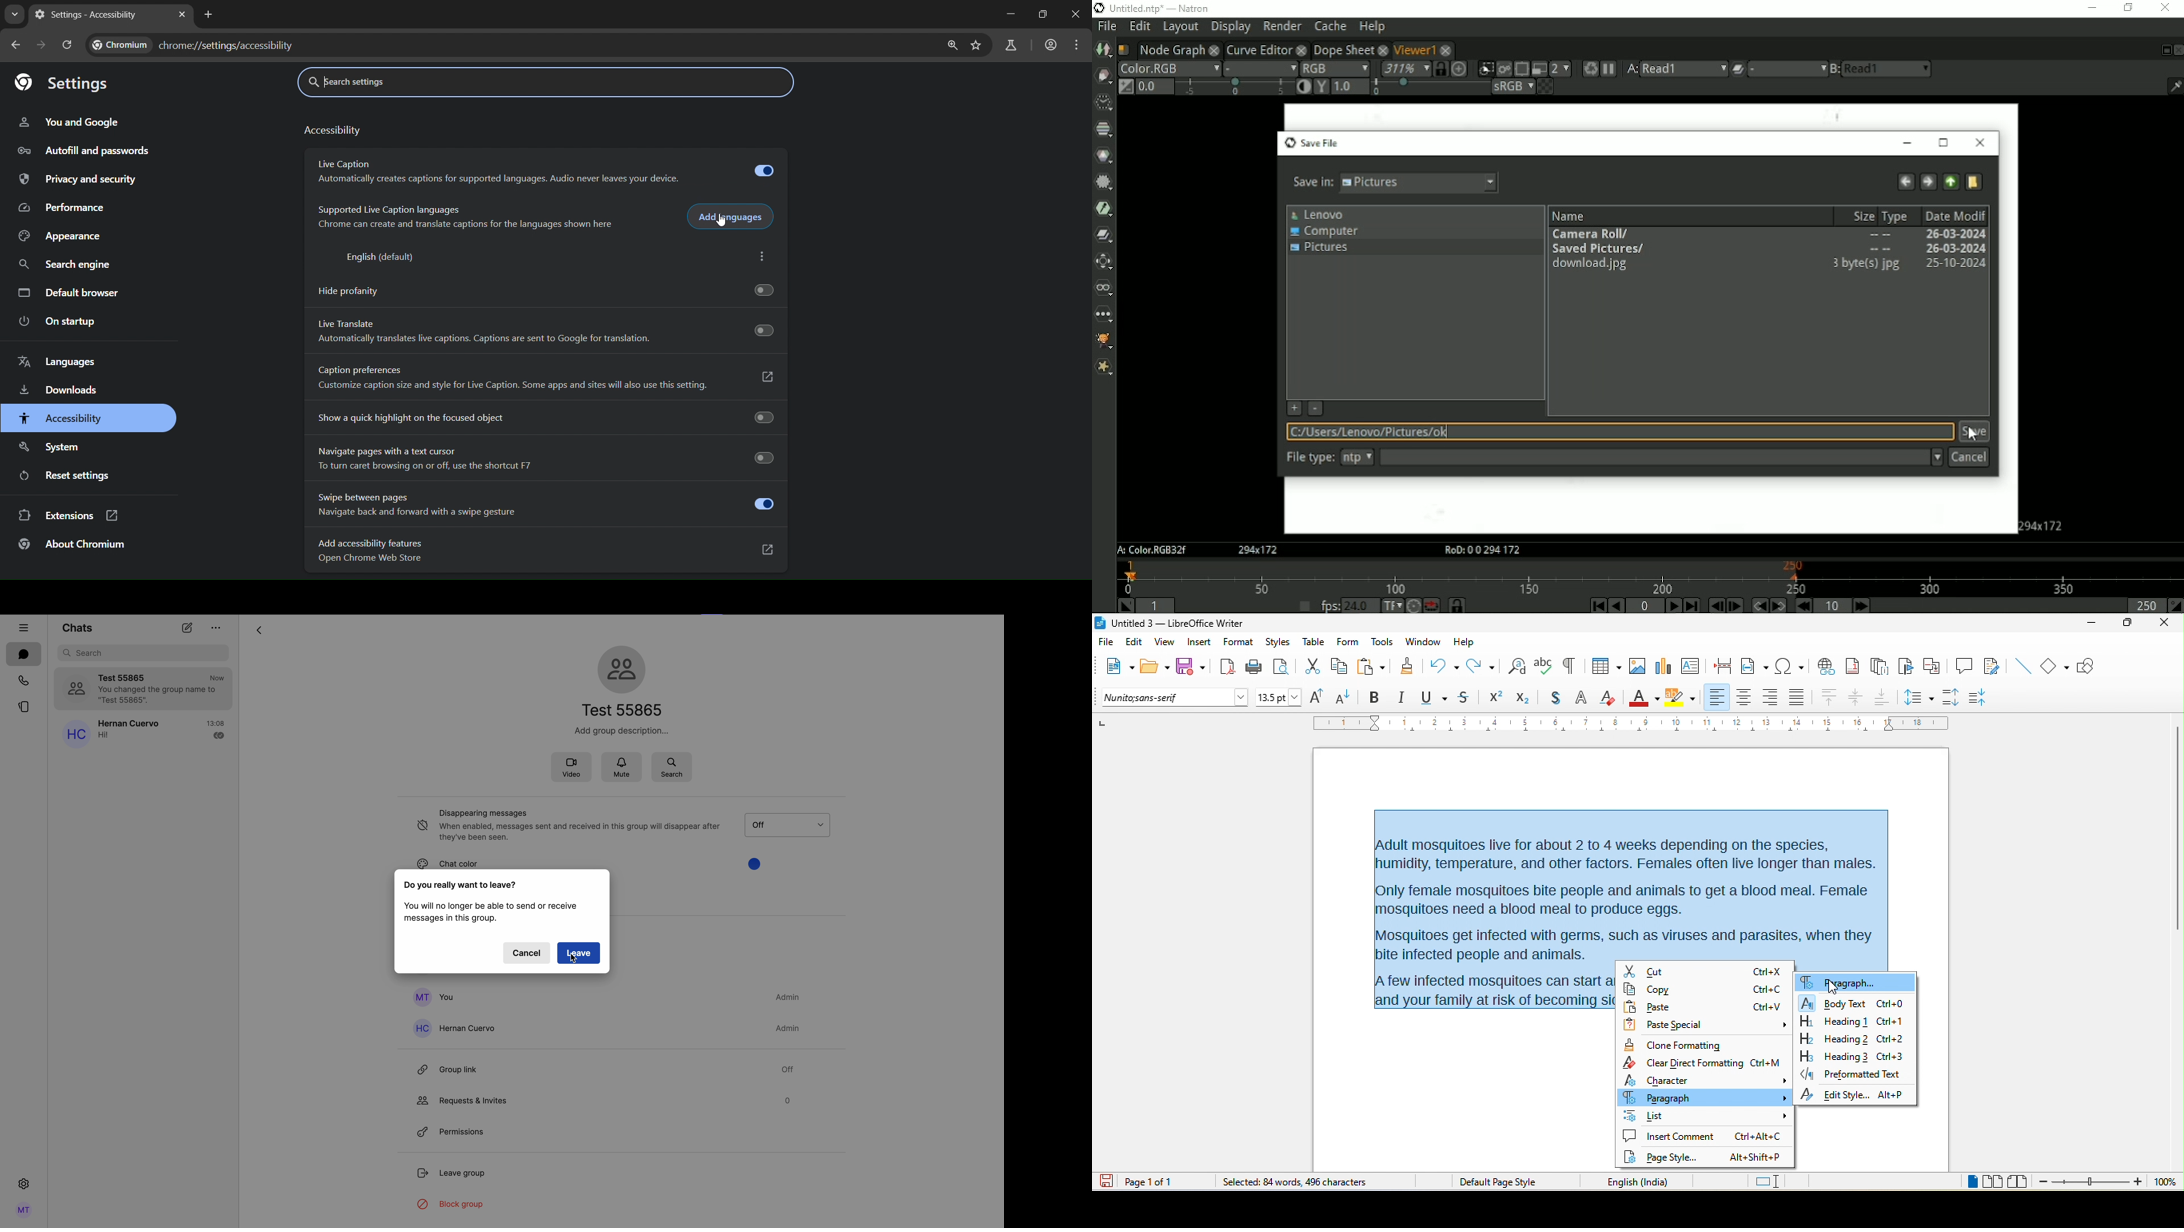 Image resolution: width=2184 pixels, height=1232 pixels. I want to click on heading1, so click(1833, 1021).